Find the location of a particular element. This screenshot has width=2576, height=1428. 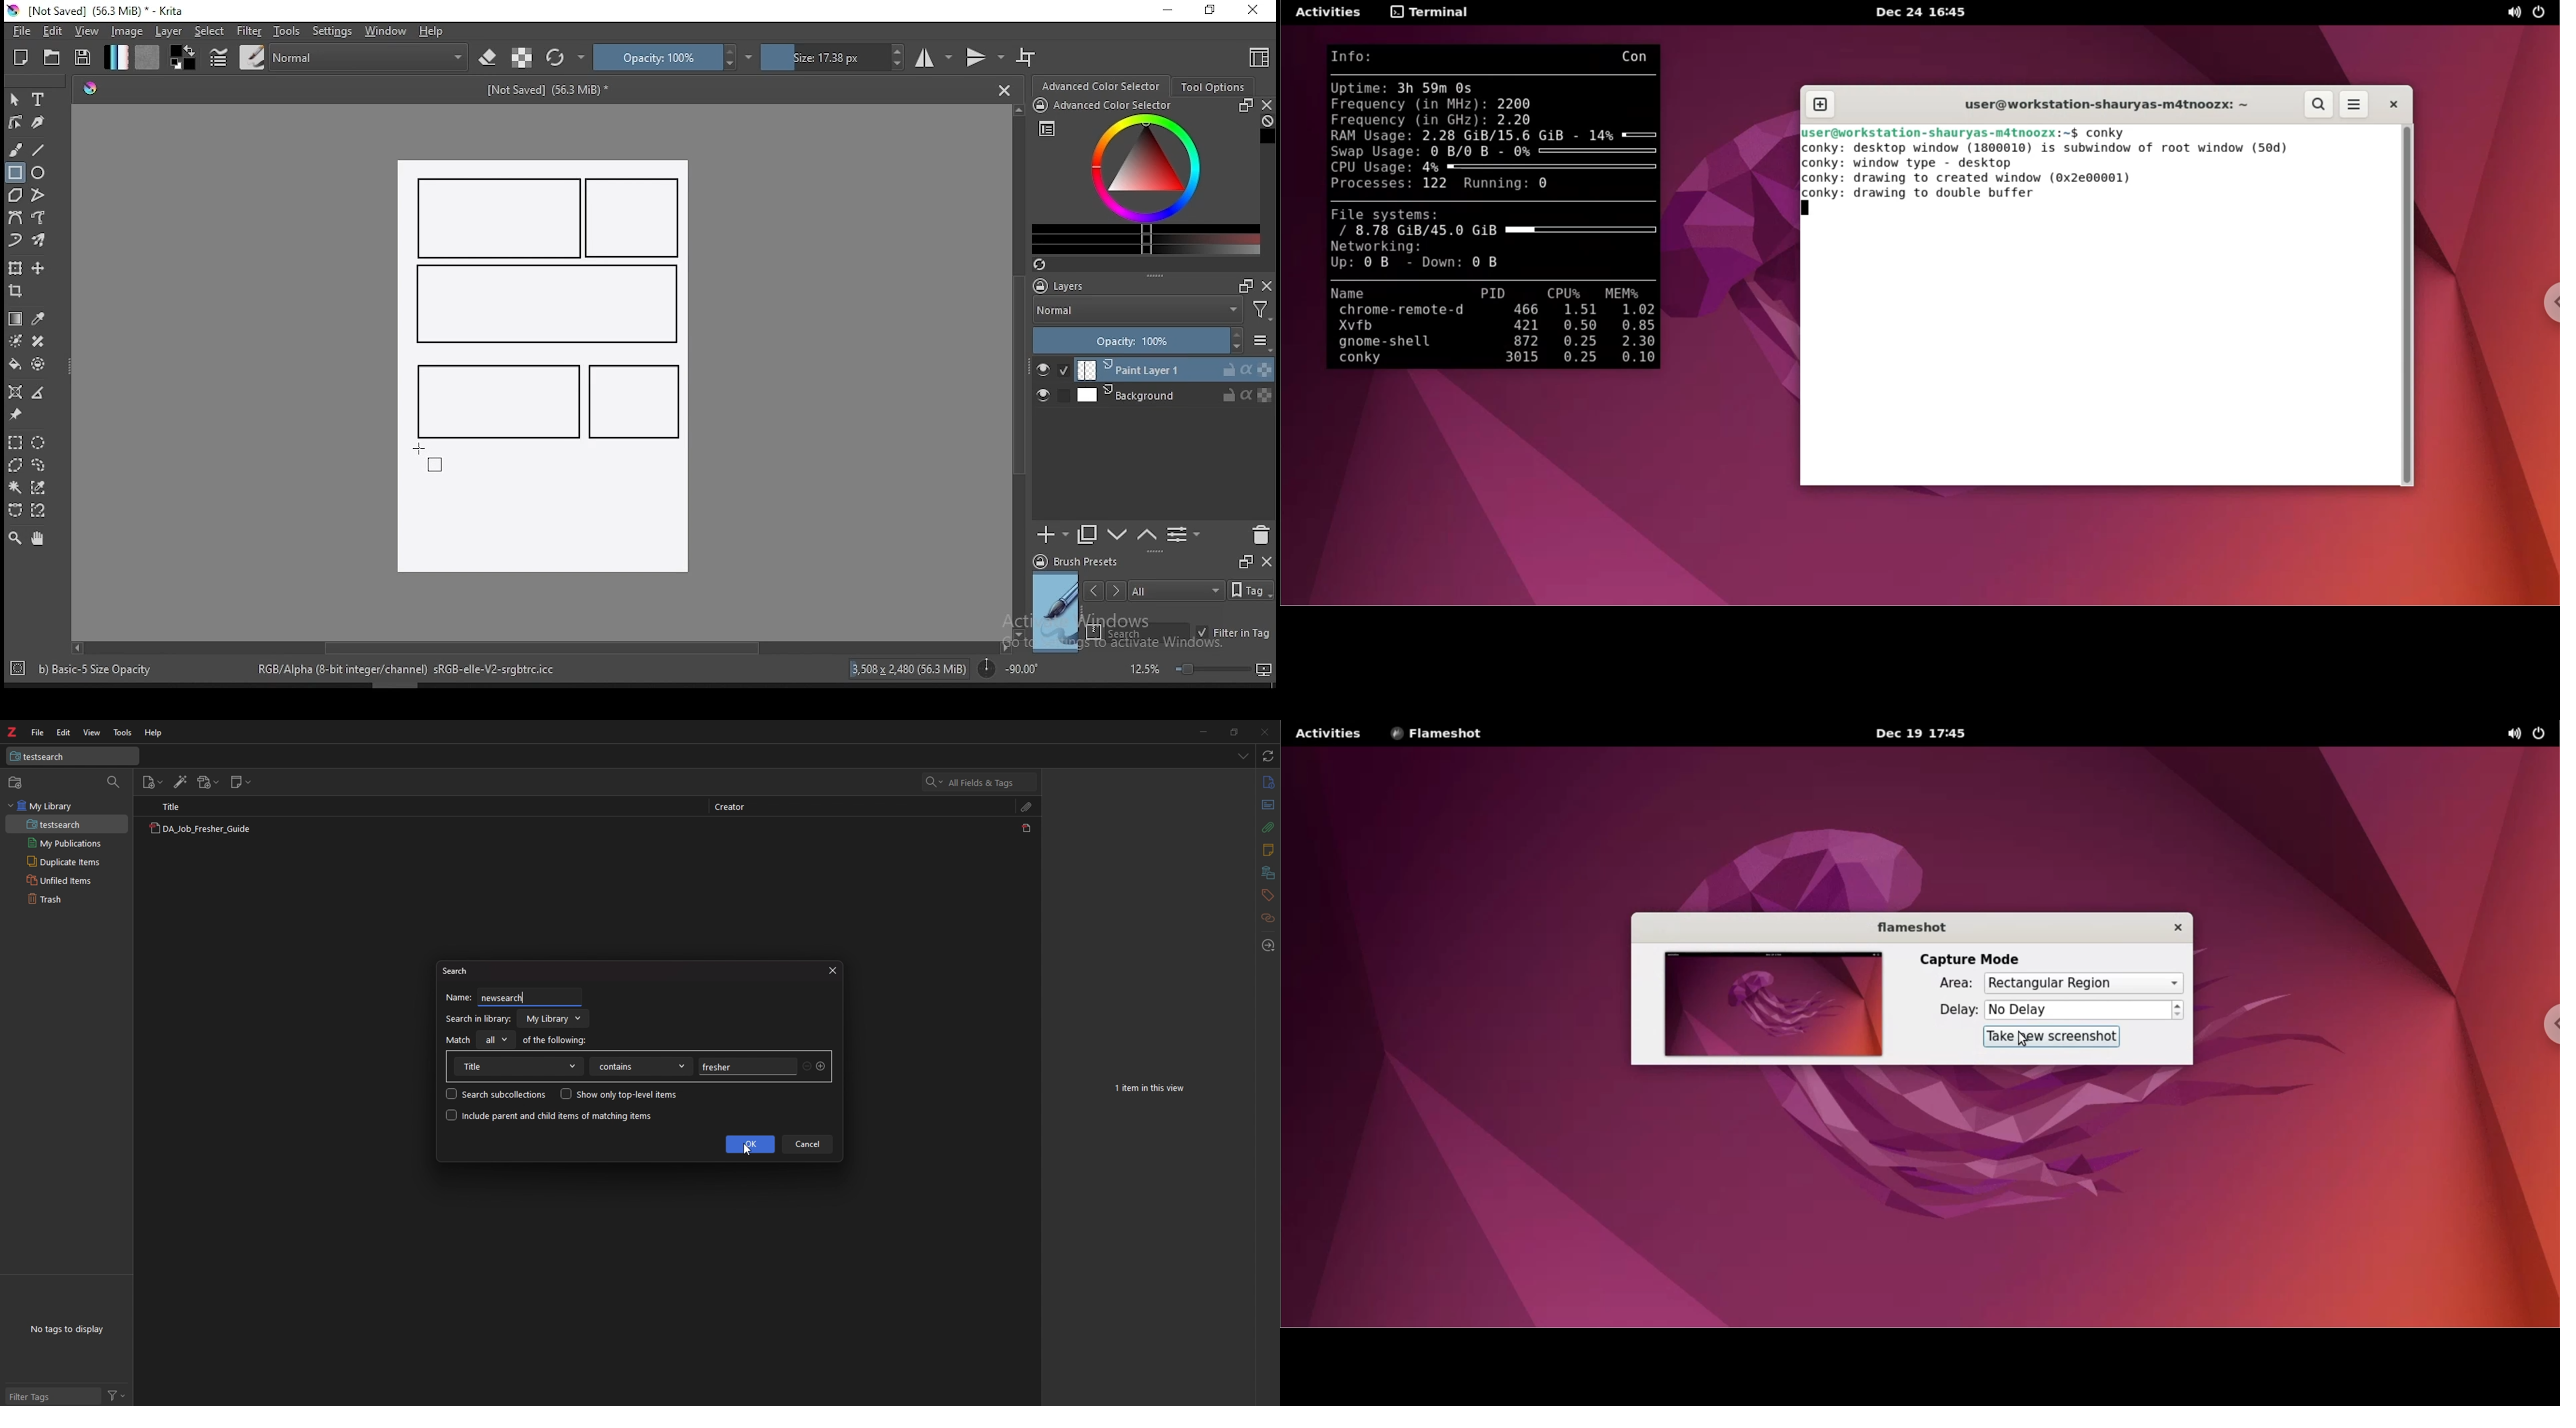

related is located at coordinates (1269, 919).